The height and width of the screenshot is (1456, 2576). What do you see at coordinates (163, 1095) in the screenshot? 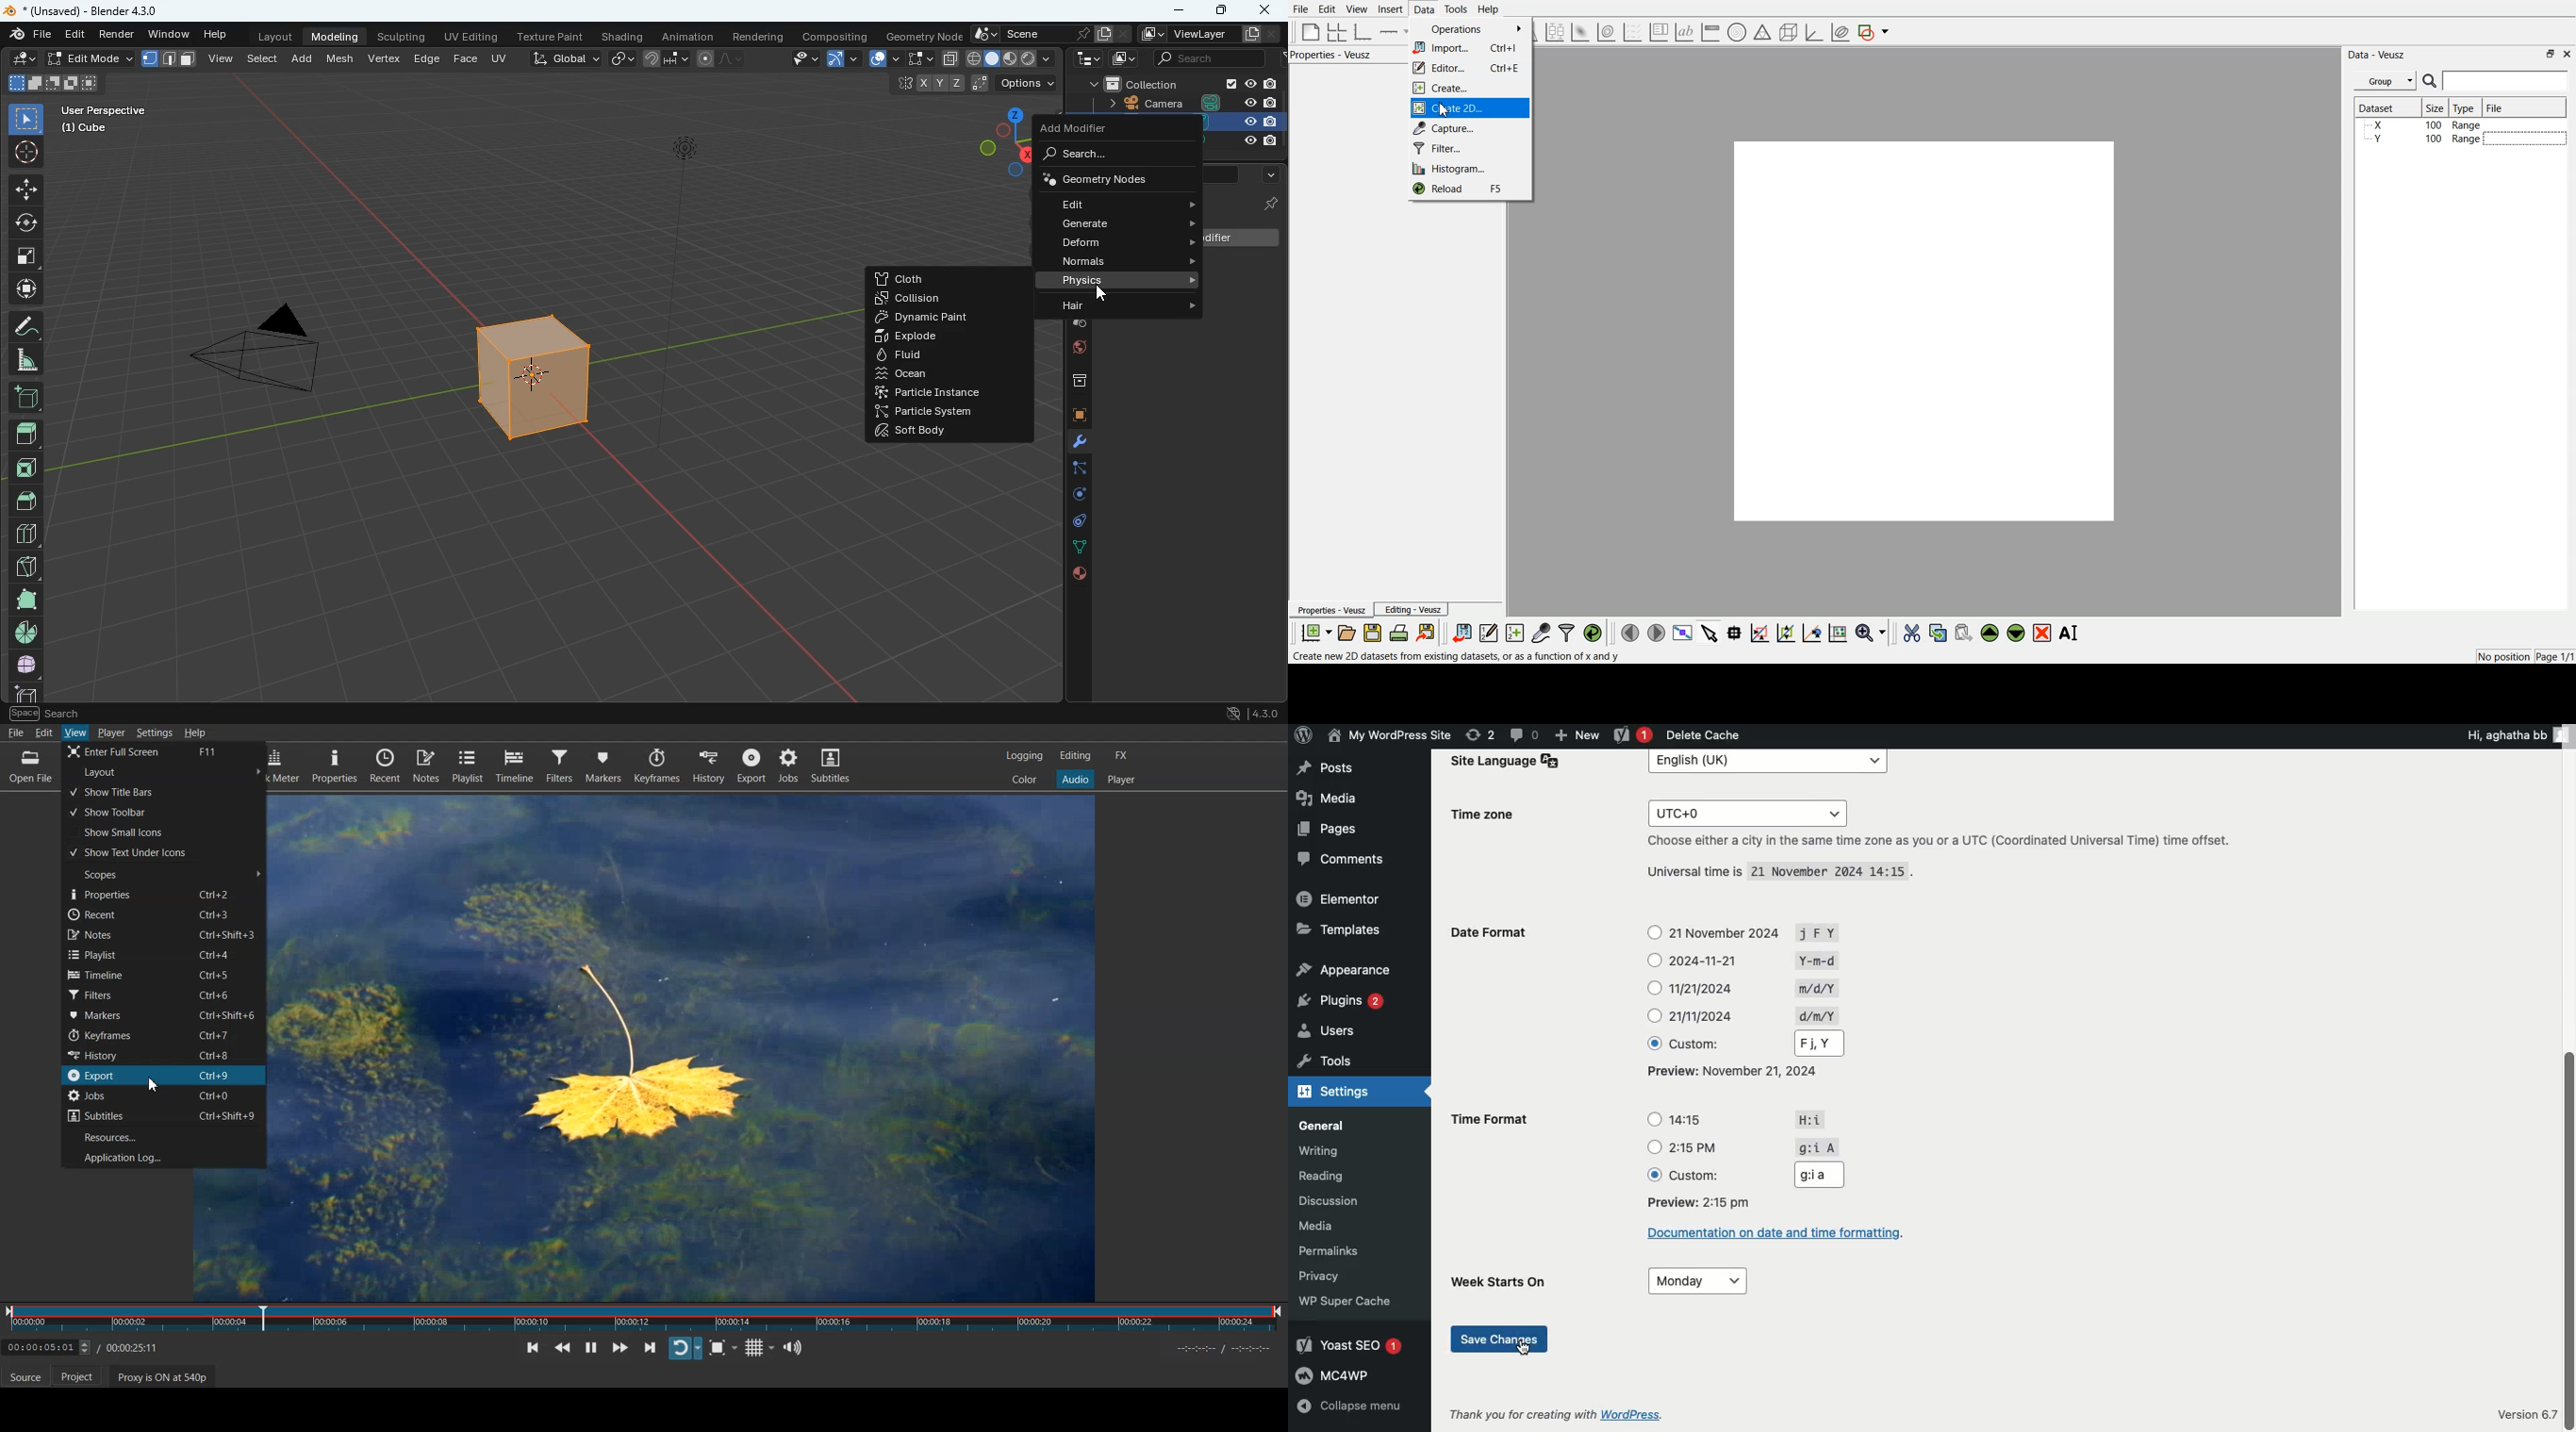
I see `Jobs` at bounding box center [163, 1095].